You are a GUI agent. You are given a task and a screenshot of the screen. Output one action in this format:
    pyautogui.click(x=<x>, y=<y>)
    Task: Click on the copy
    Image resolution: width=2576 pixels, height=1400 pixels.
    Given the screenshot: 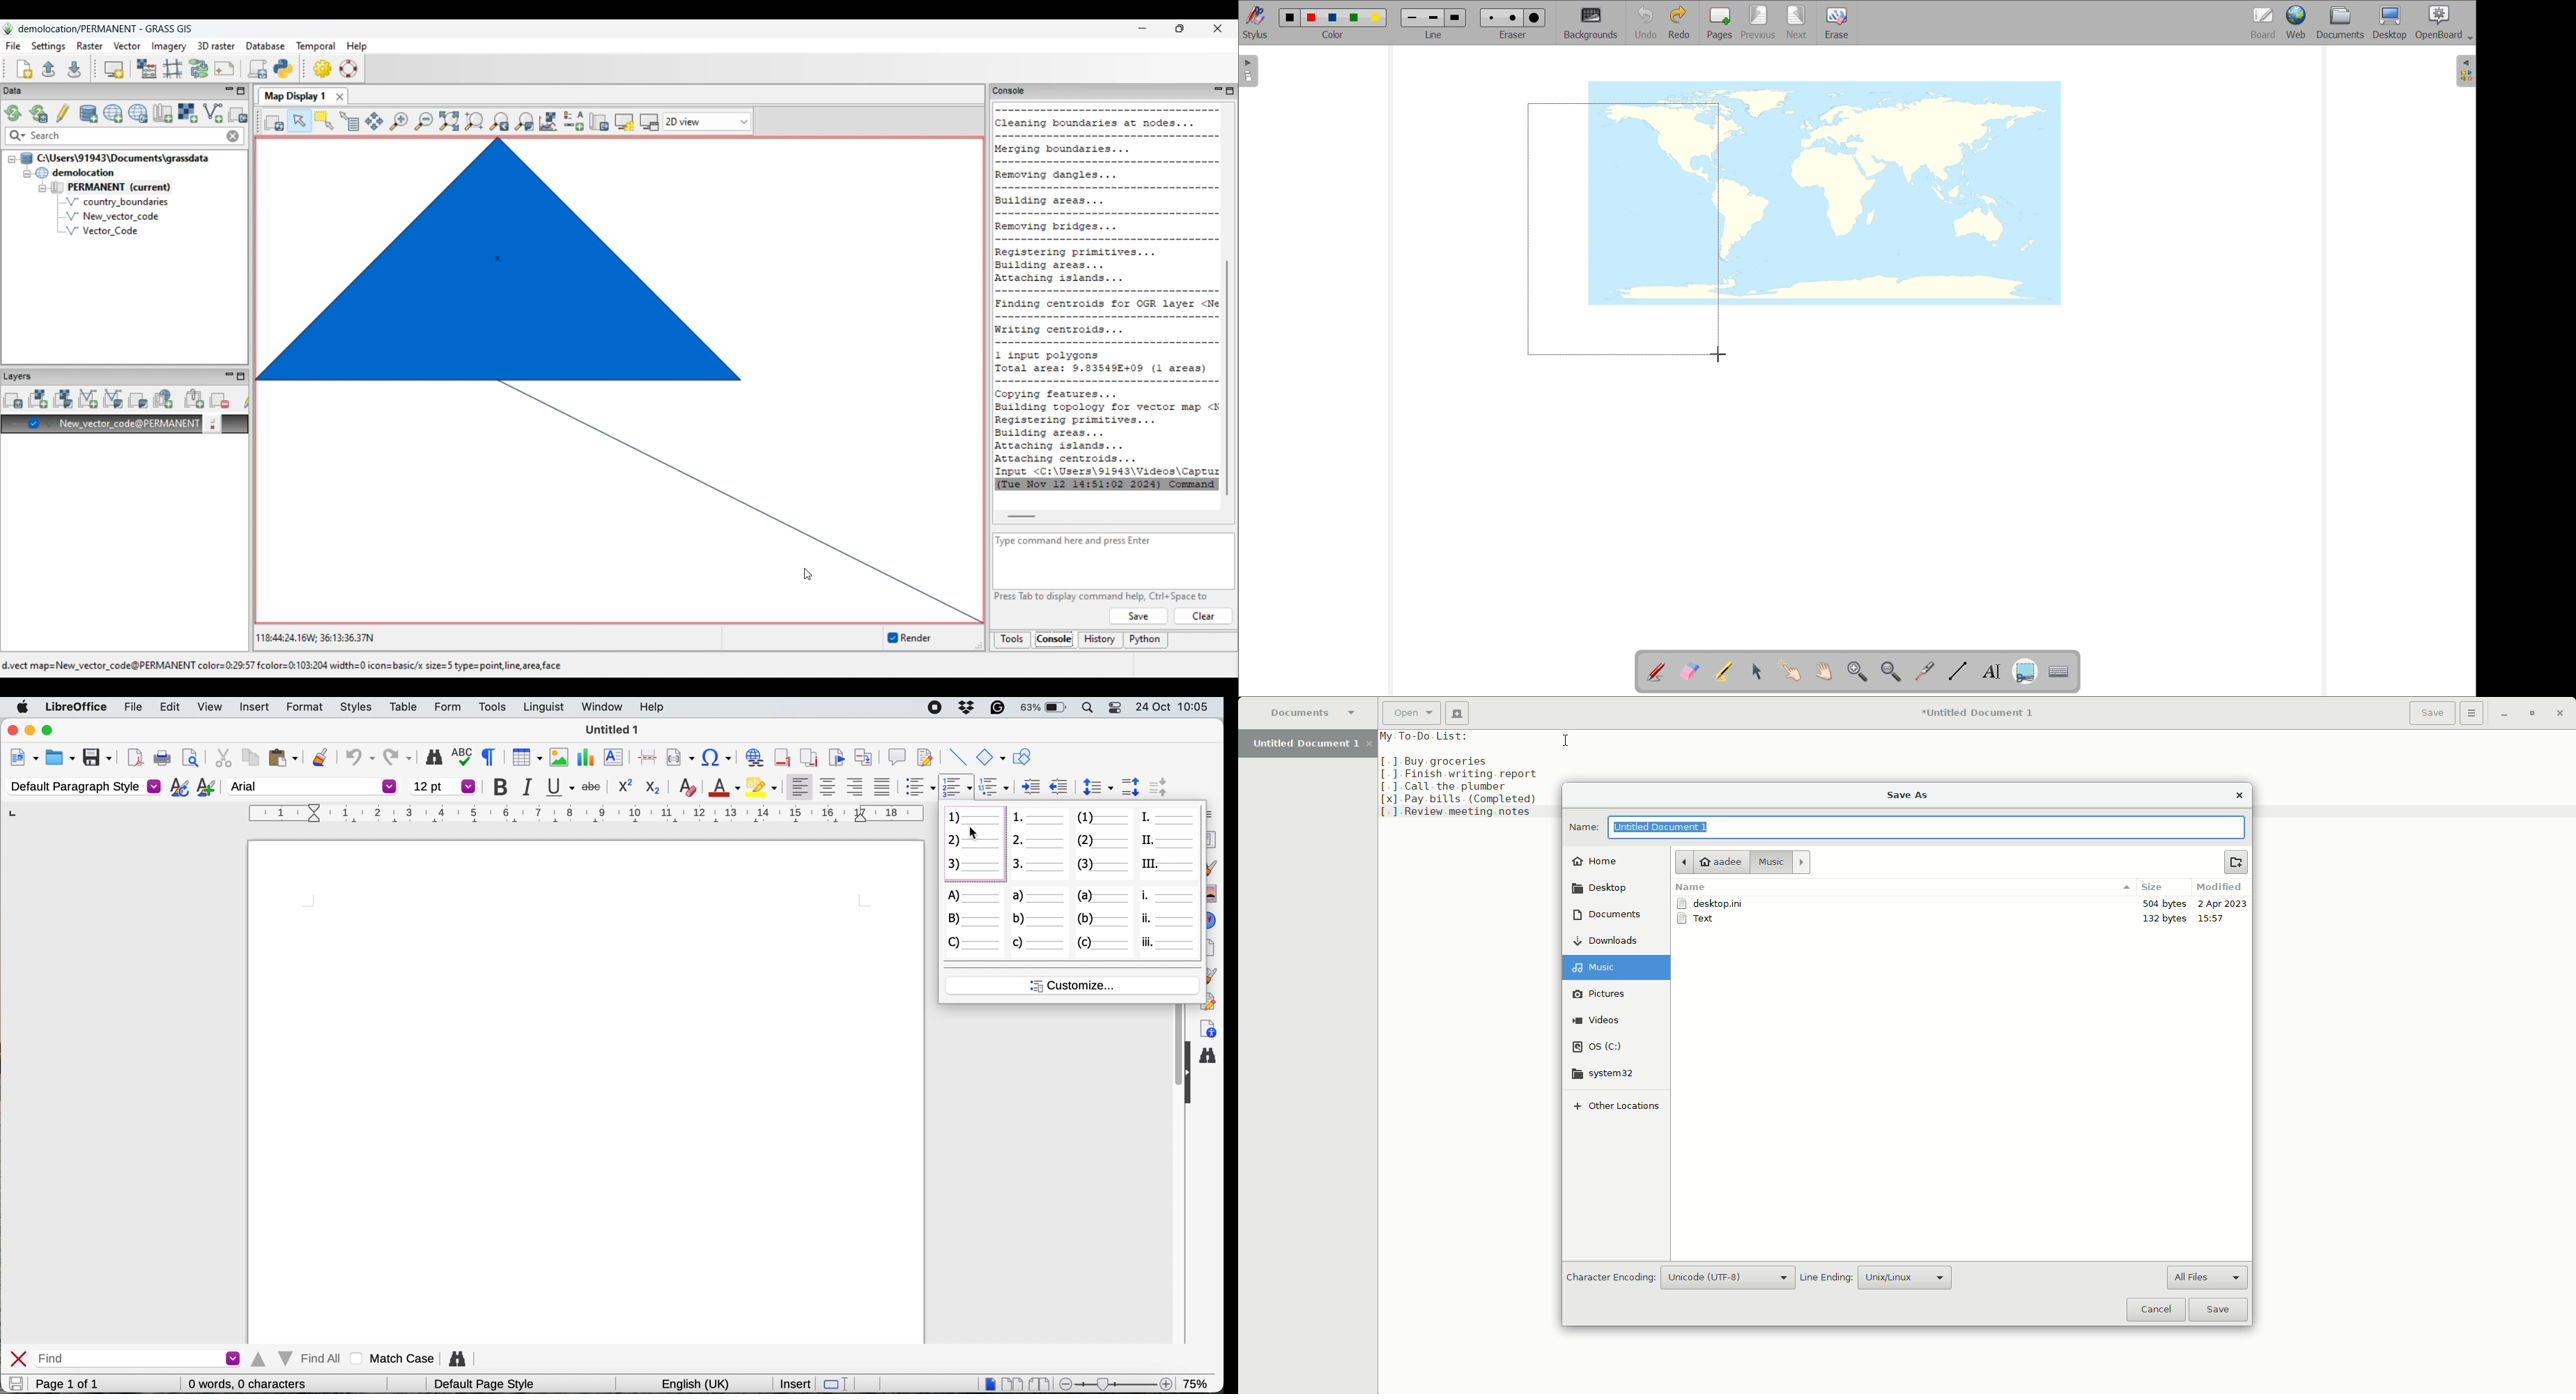 What is the action you would take?
    pyautogui.click(x=249, y=757)
    